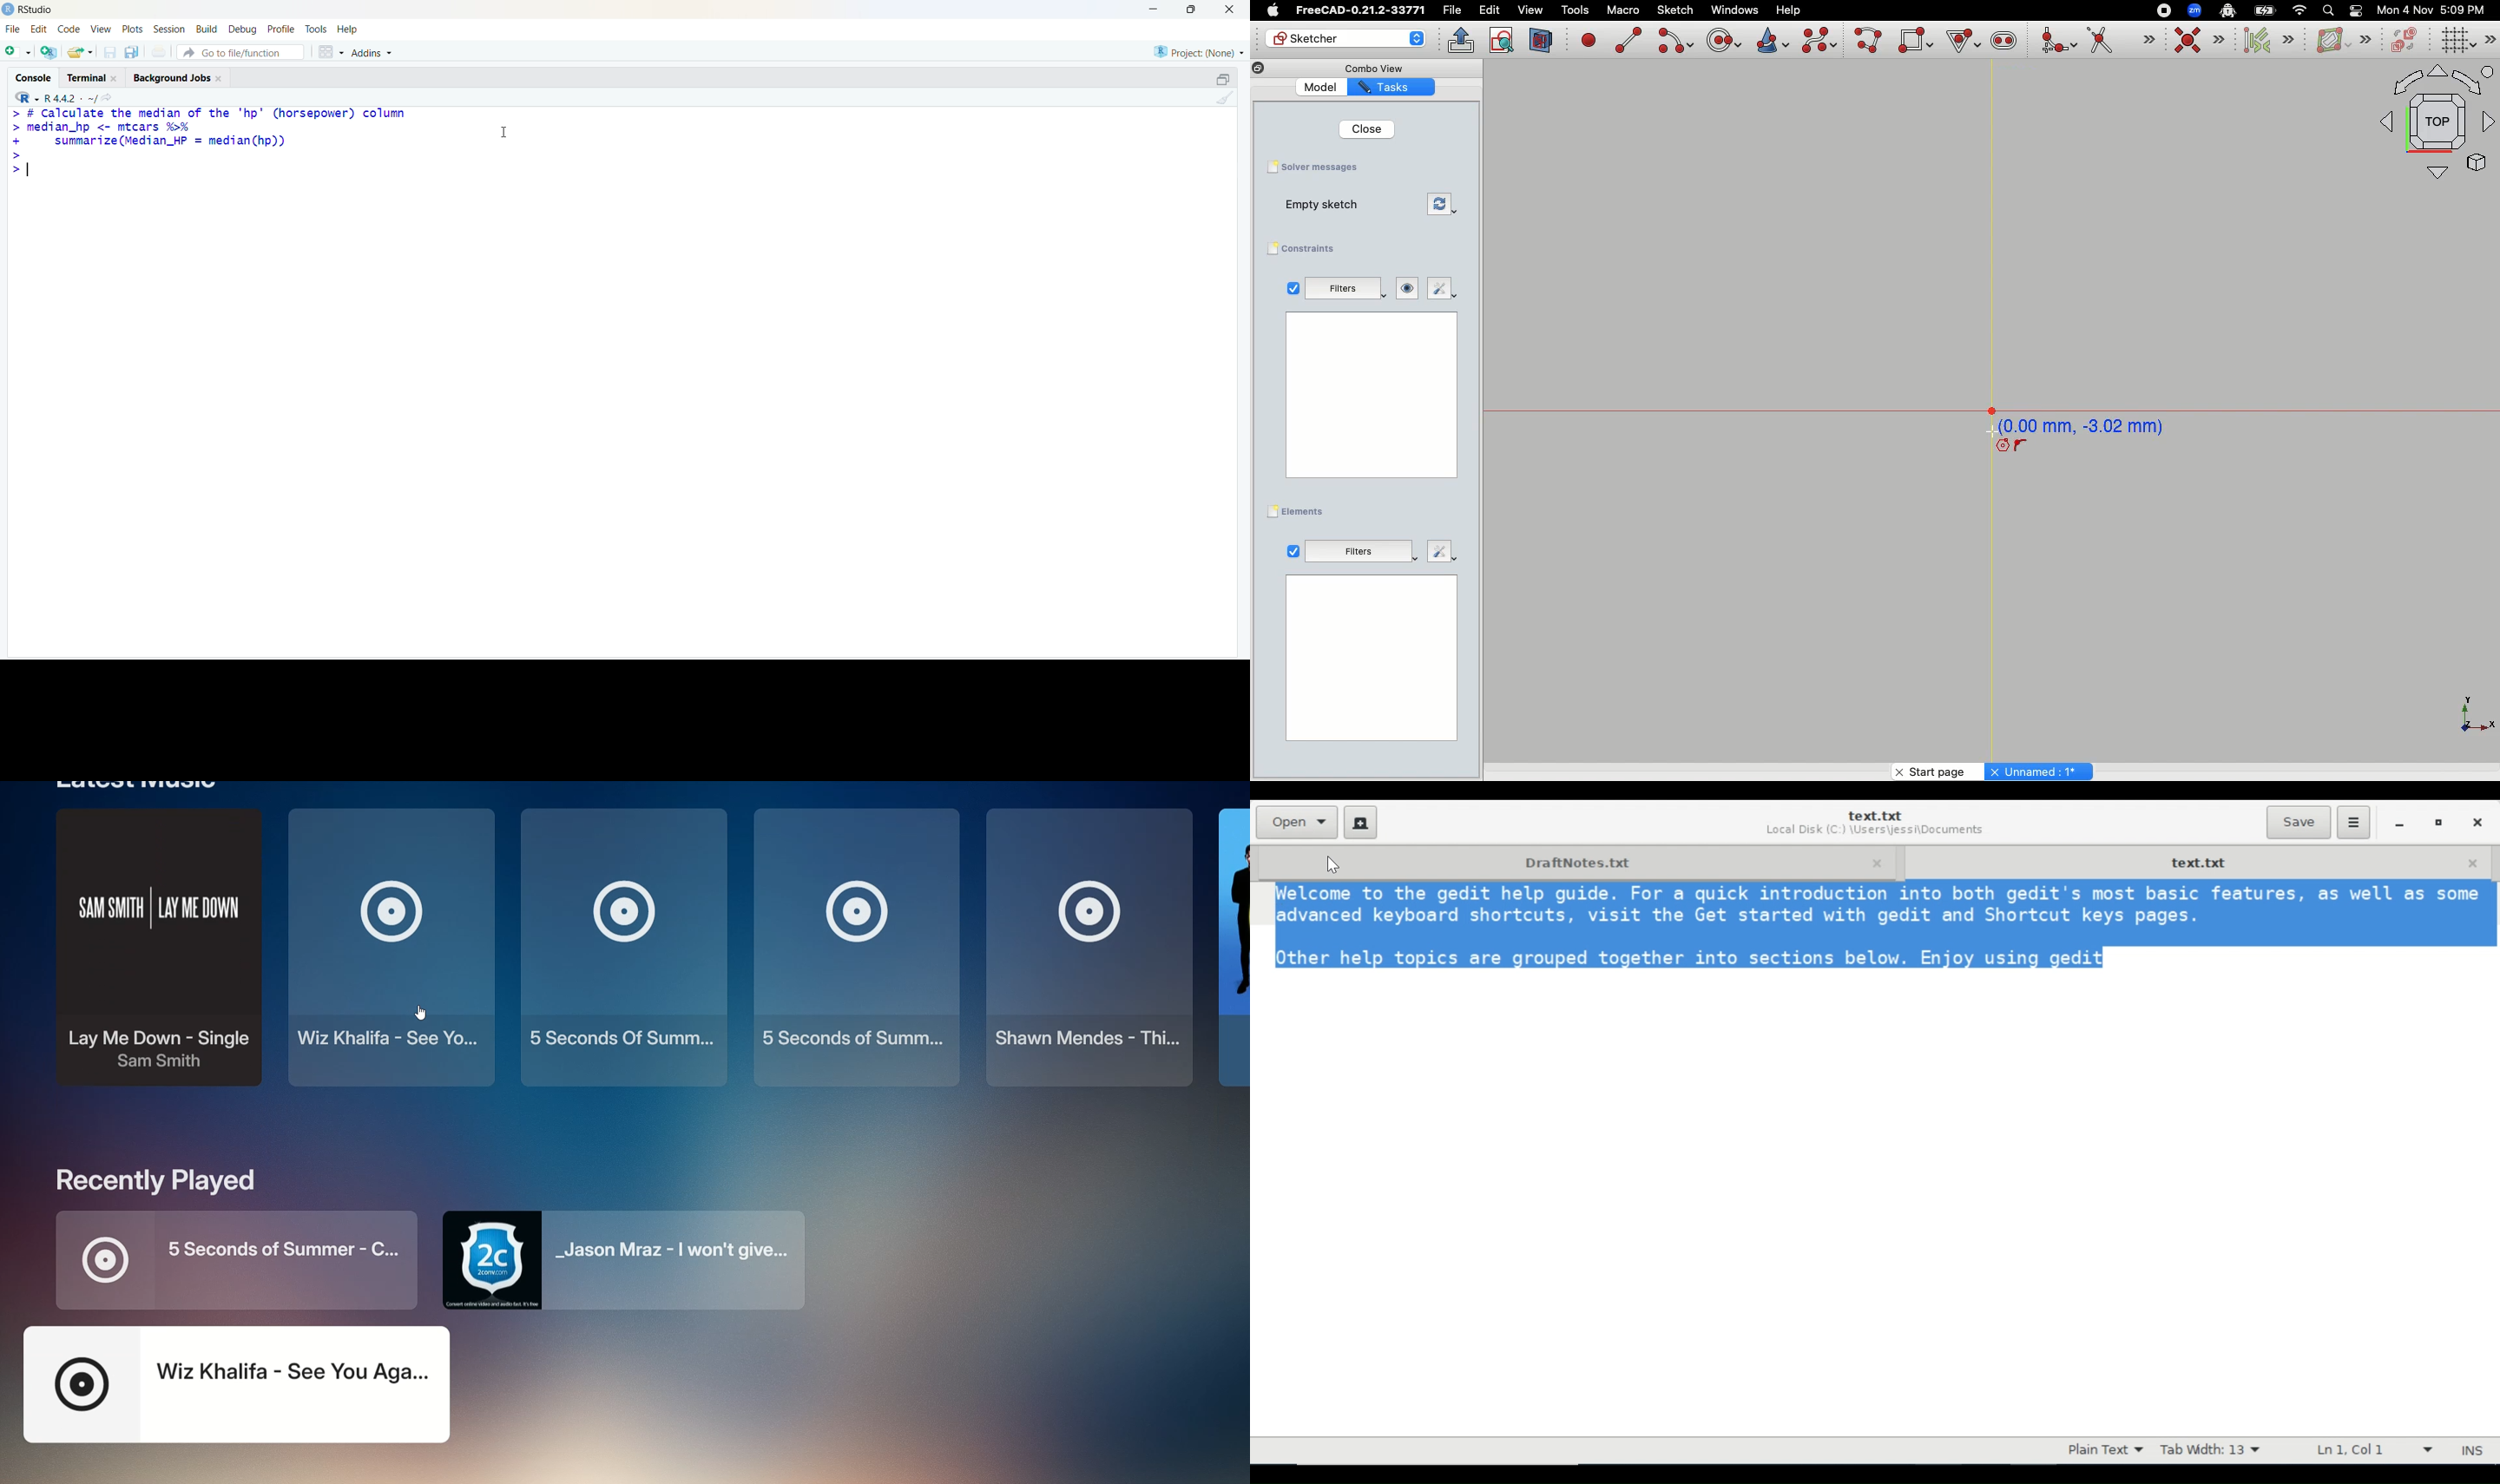 Image resolution: width=2520 pixels, height=1484 pixels. I want to click on 5 Seconds of Summer, so click(246, 1259).